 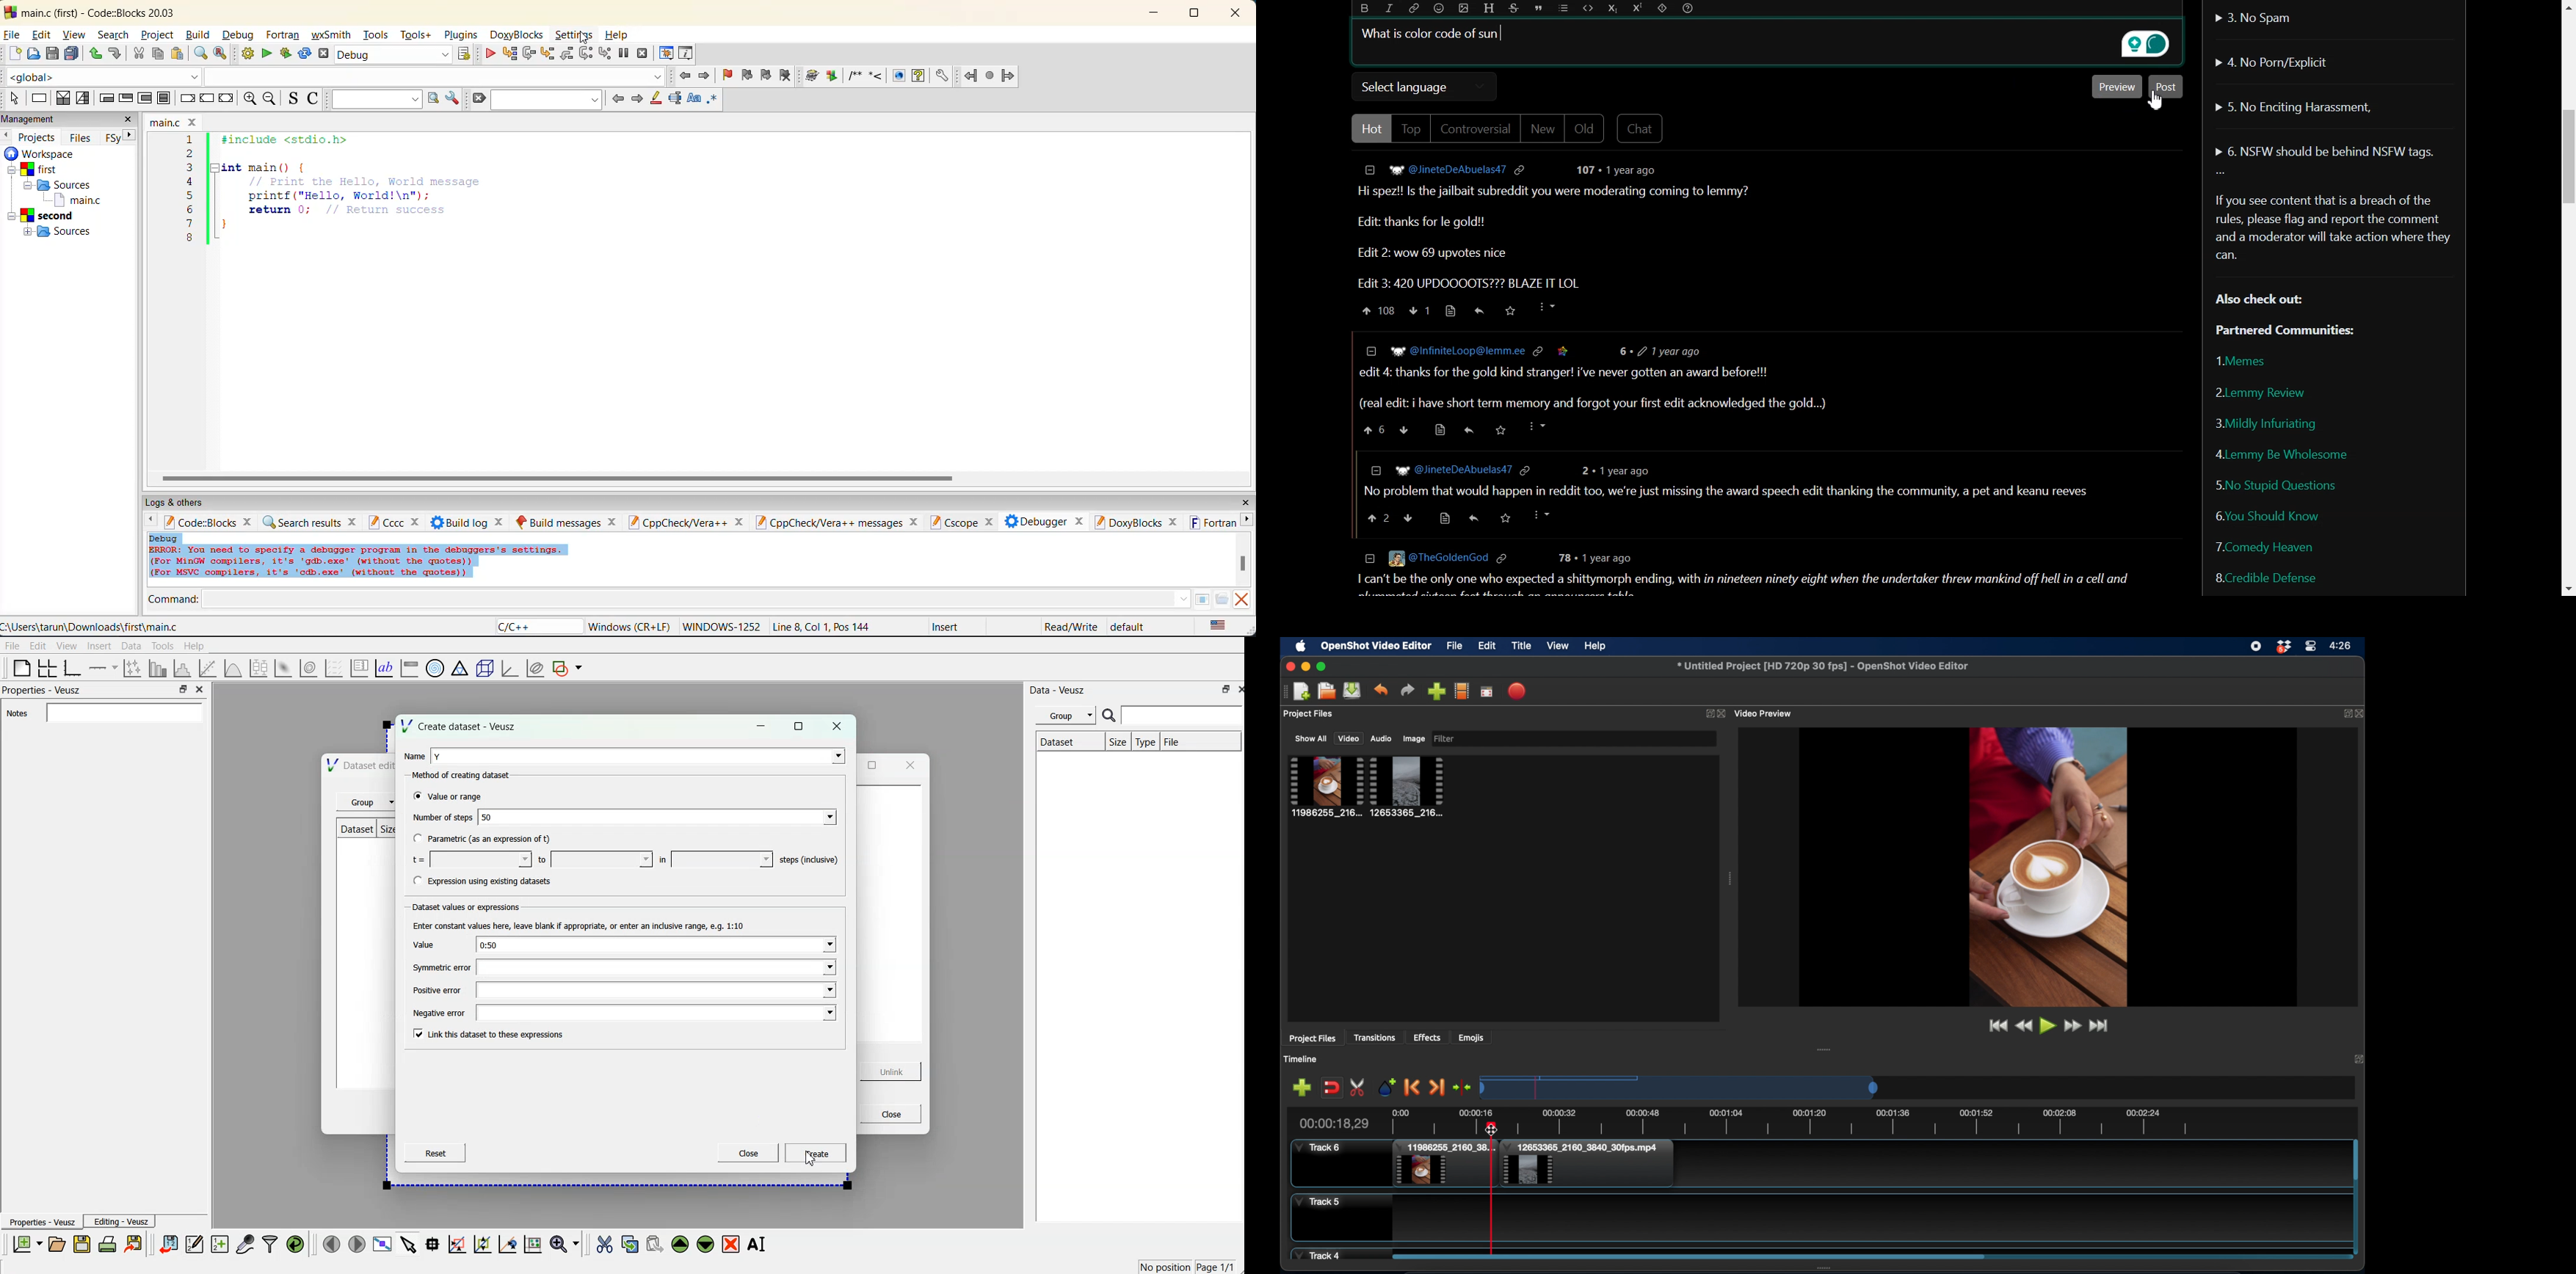 What do you see at coordinates (1194, 14) in the screenshot?
I see `maximize` at bounding box center [1194, 14].